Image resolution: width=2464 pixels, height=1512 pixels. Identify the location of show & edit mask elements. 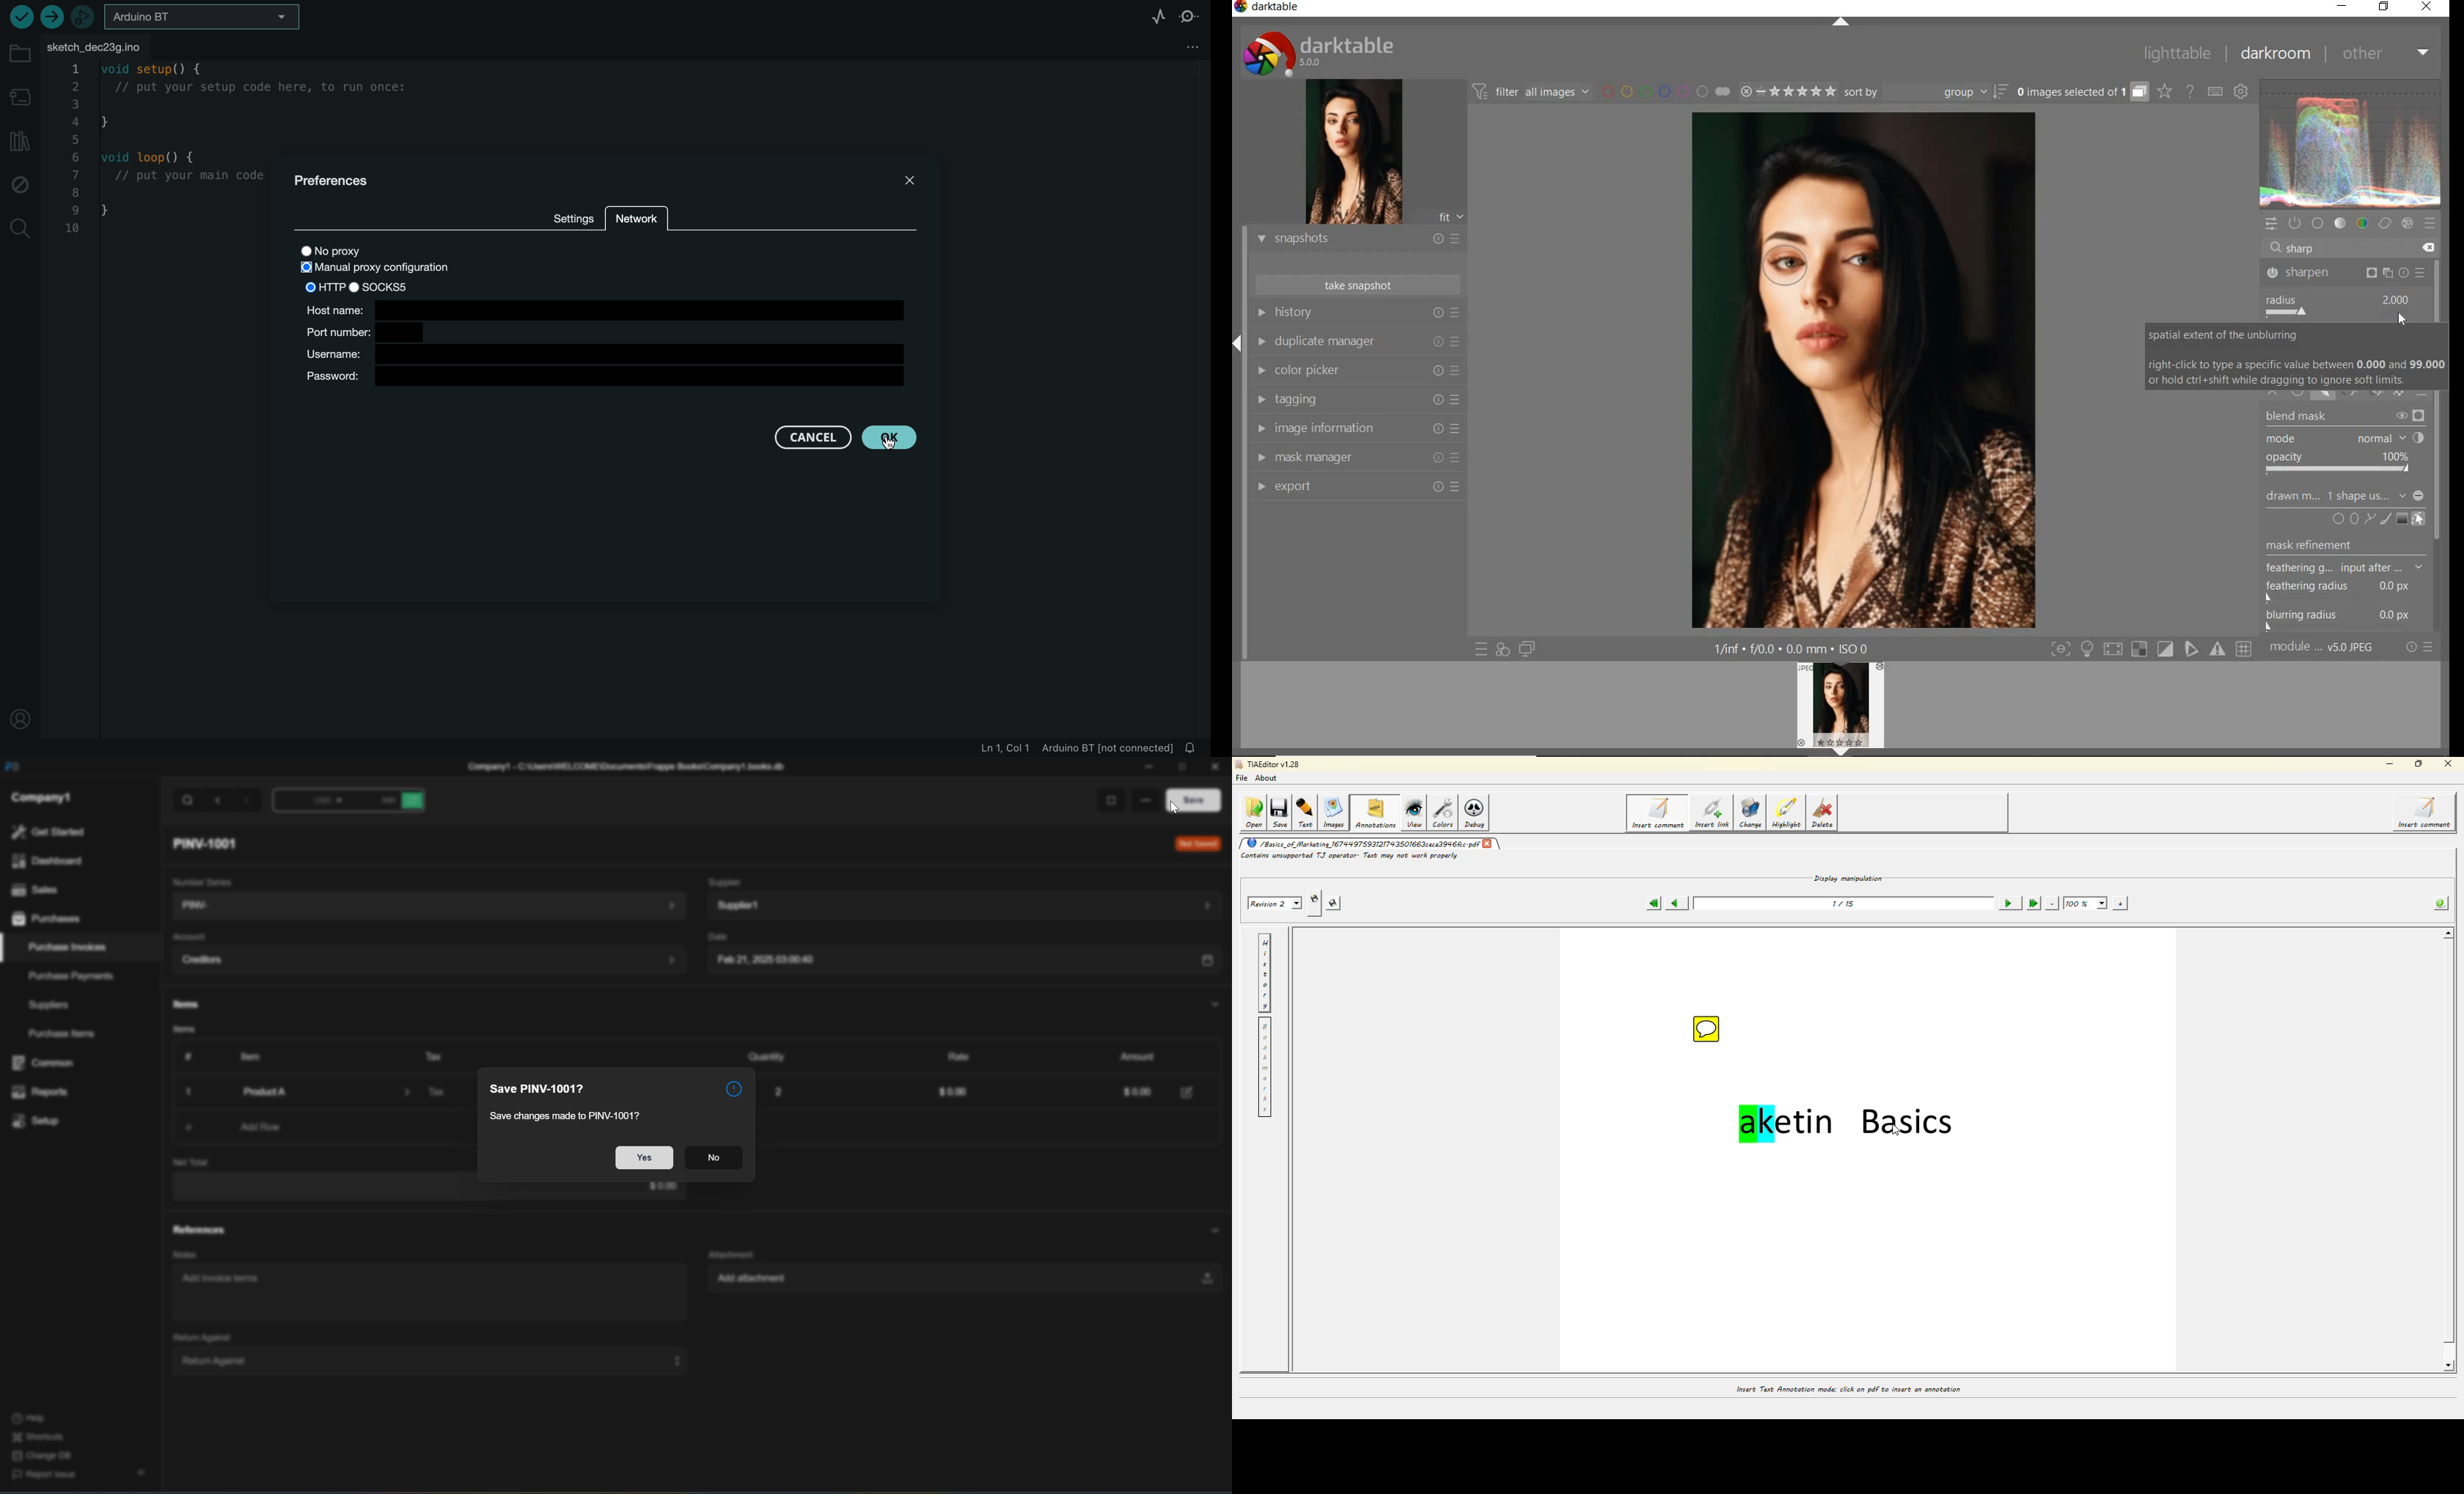
(2419, 519).